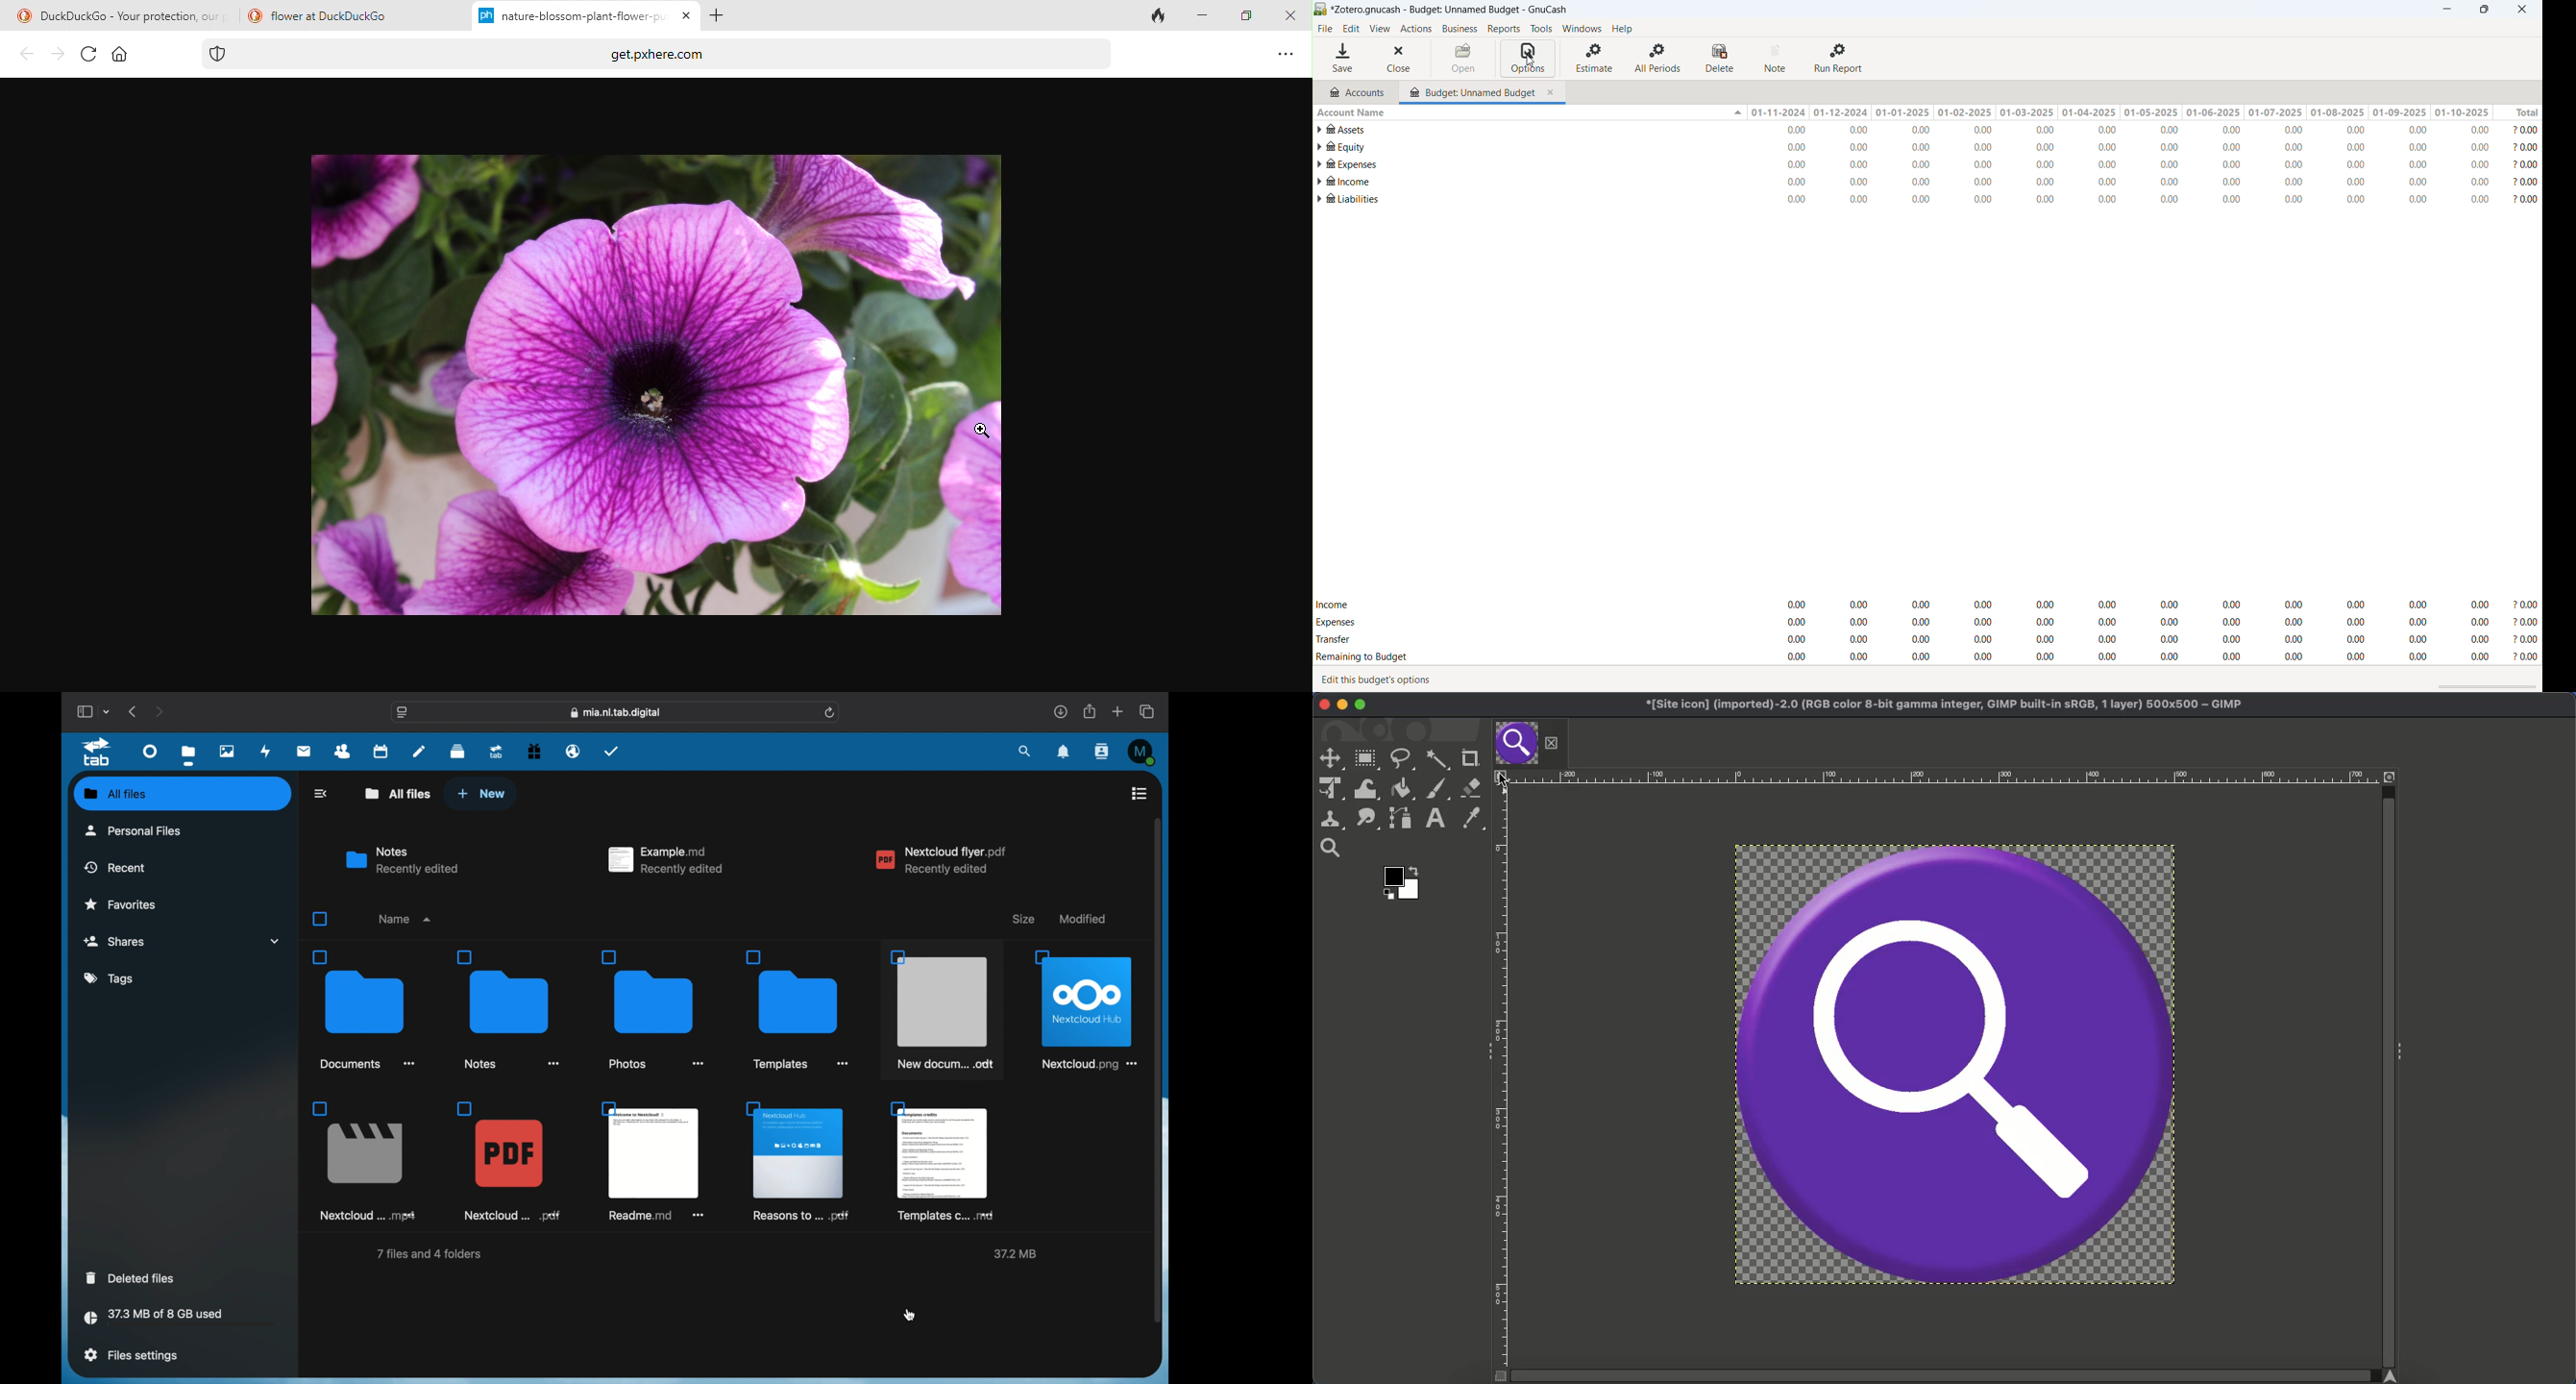  What do you see at coordinates (1529, 111) in the screenshot?
I see `sort by account name` at bounding box center [1529, 111].